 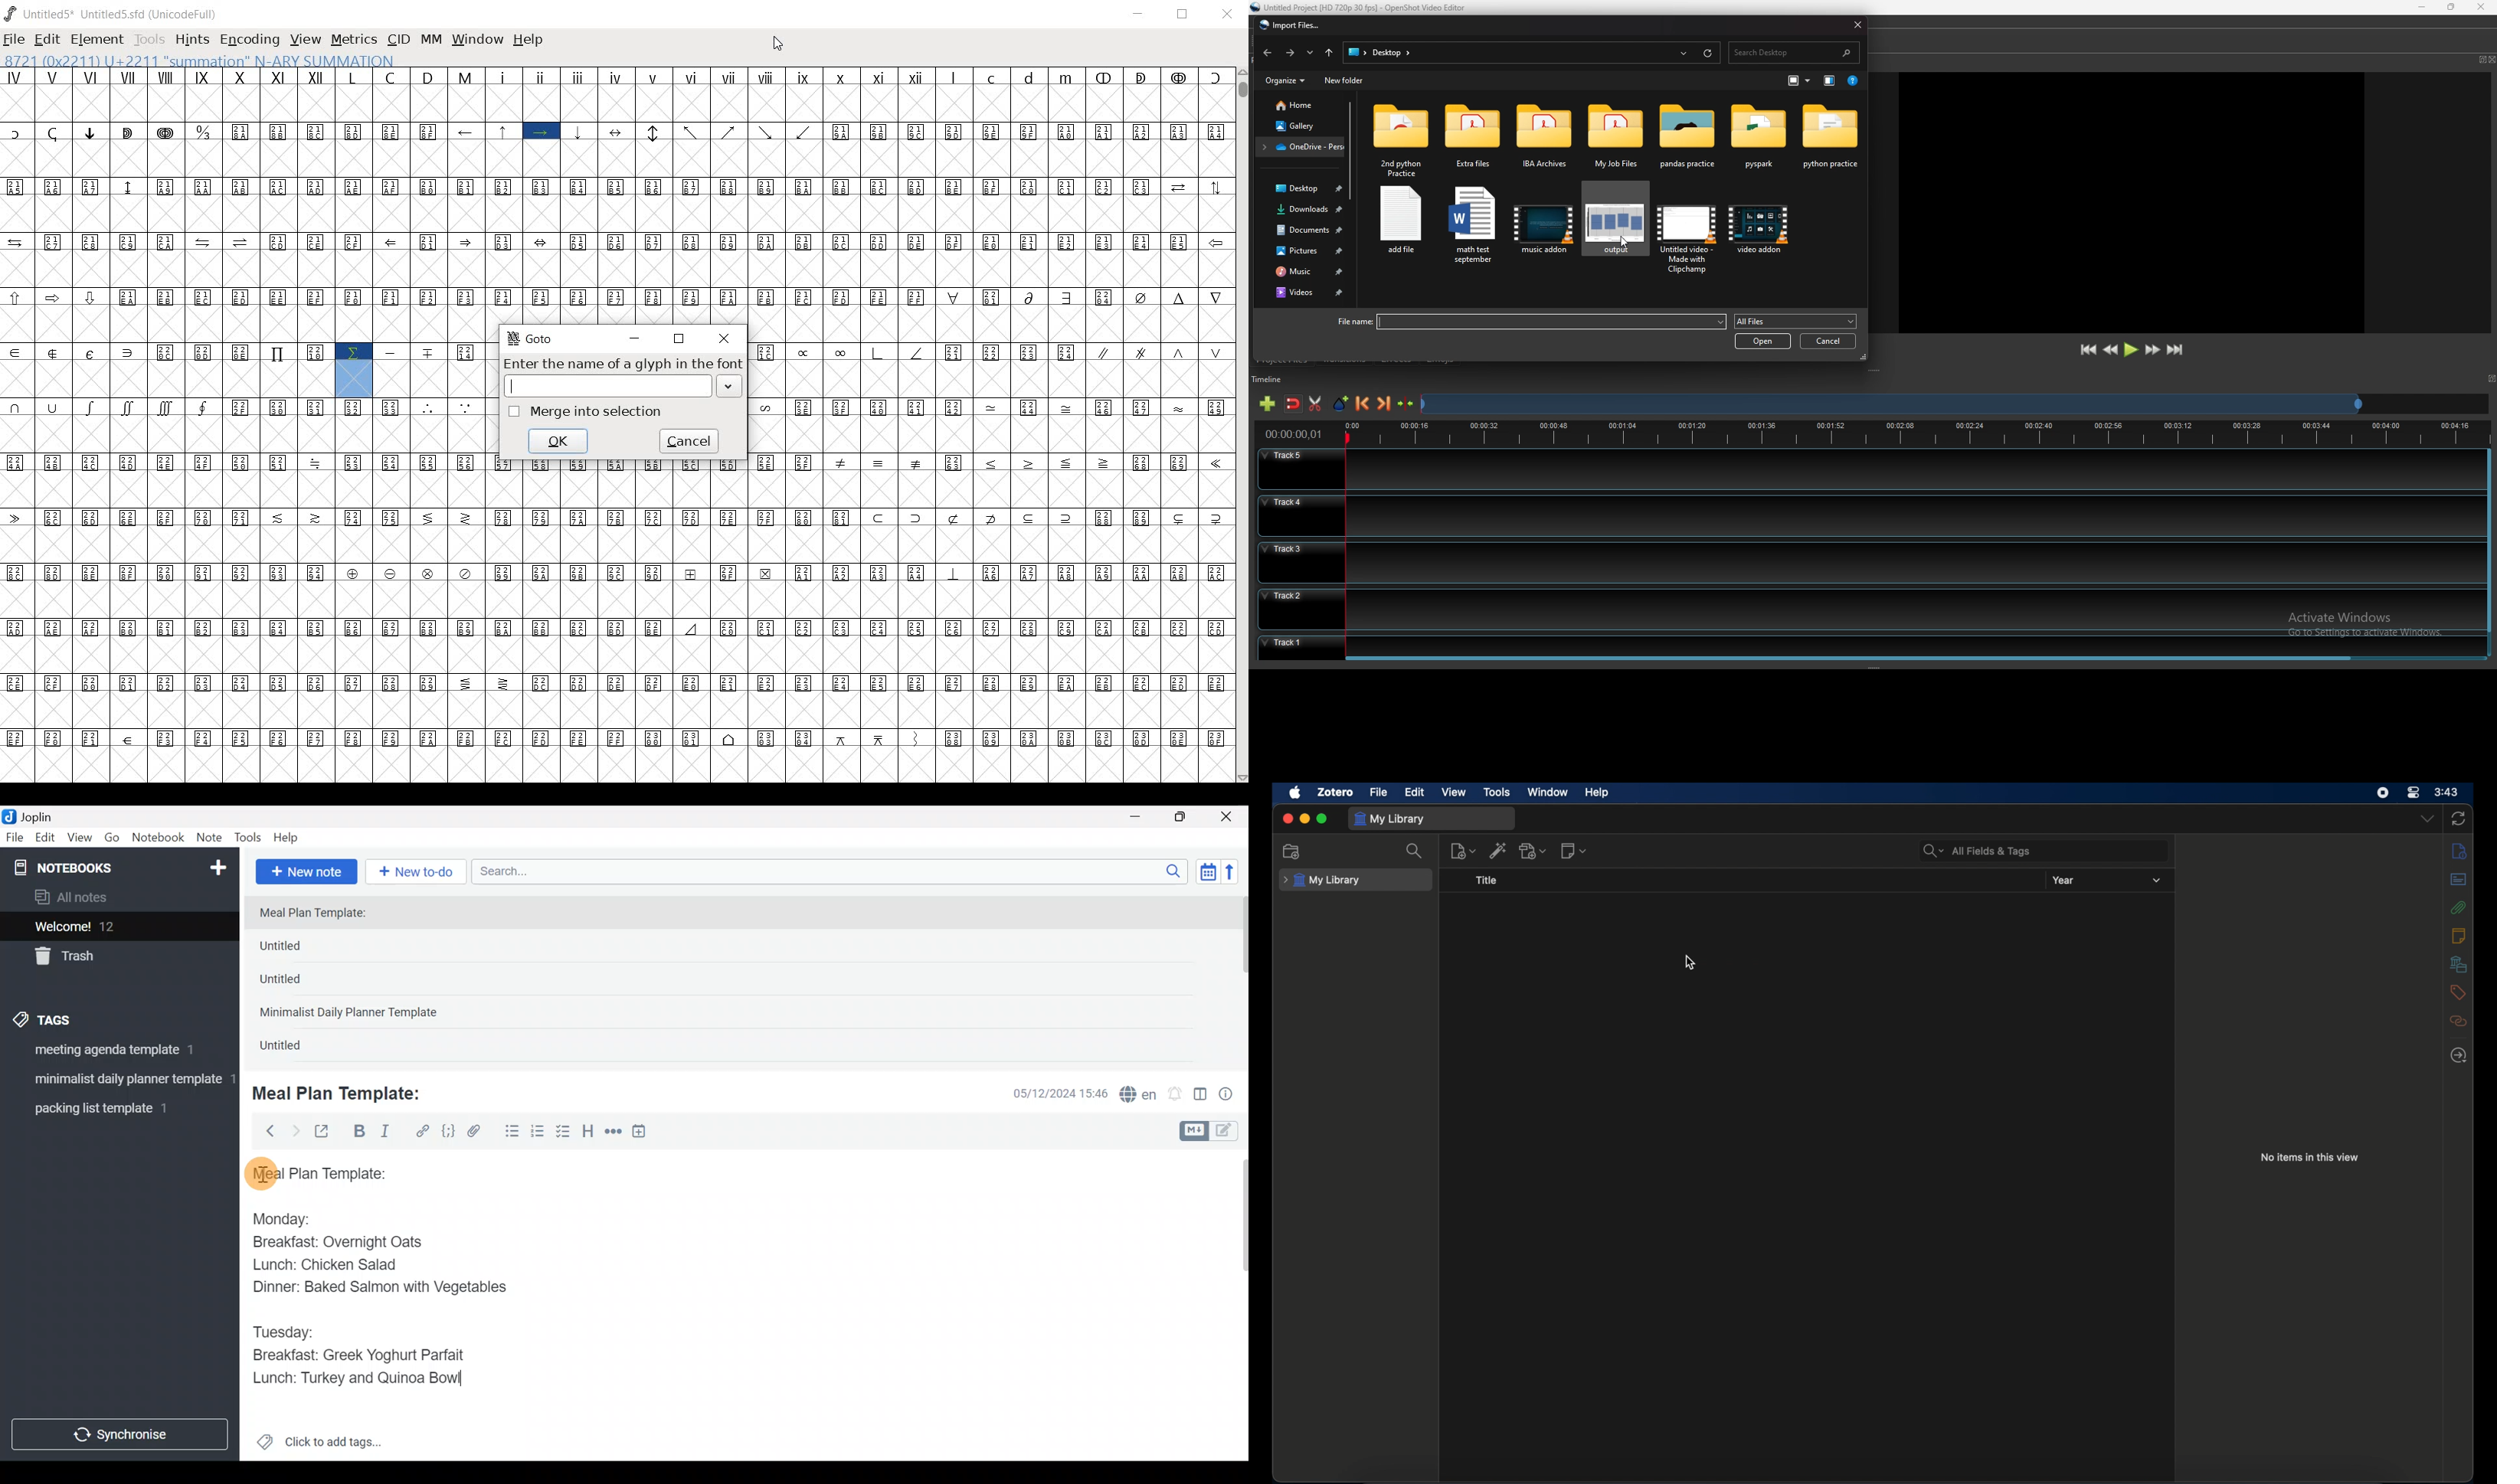 What do you see at coordinates (1288, 820) in the screenshot?
I see `close` at bounding box center [1288, 820].